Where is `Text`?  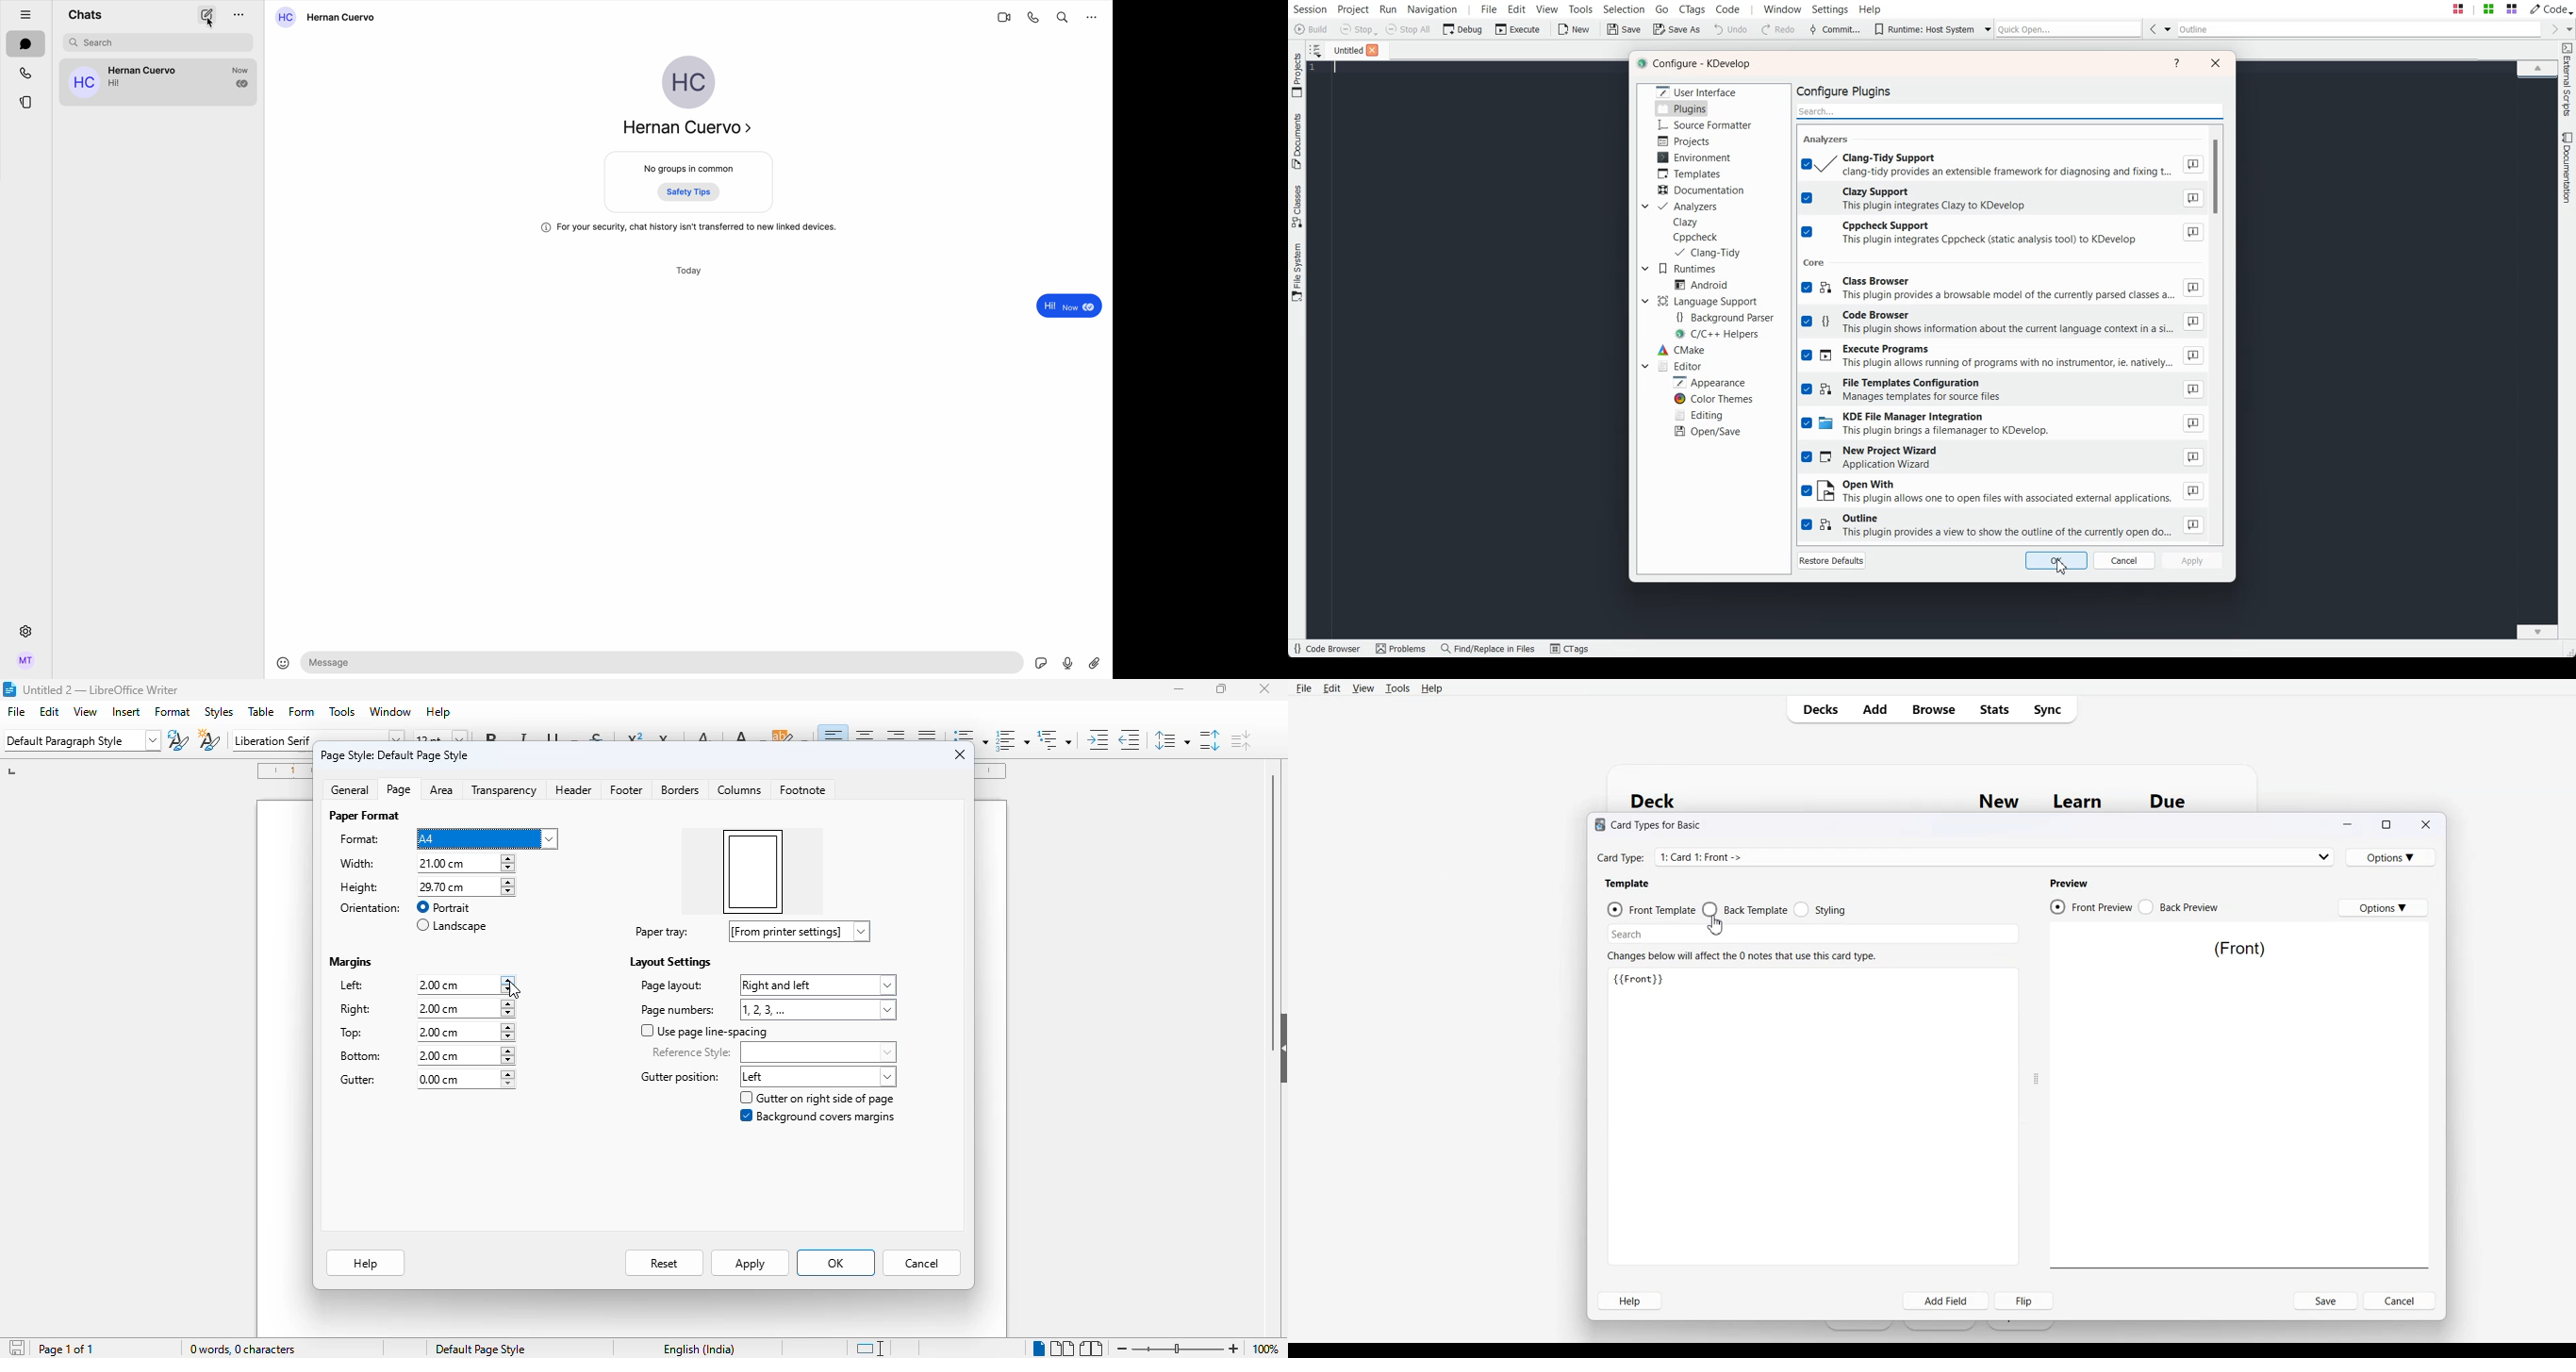
Text is located at coordinates (1828, 138).